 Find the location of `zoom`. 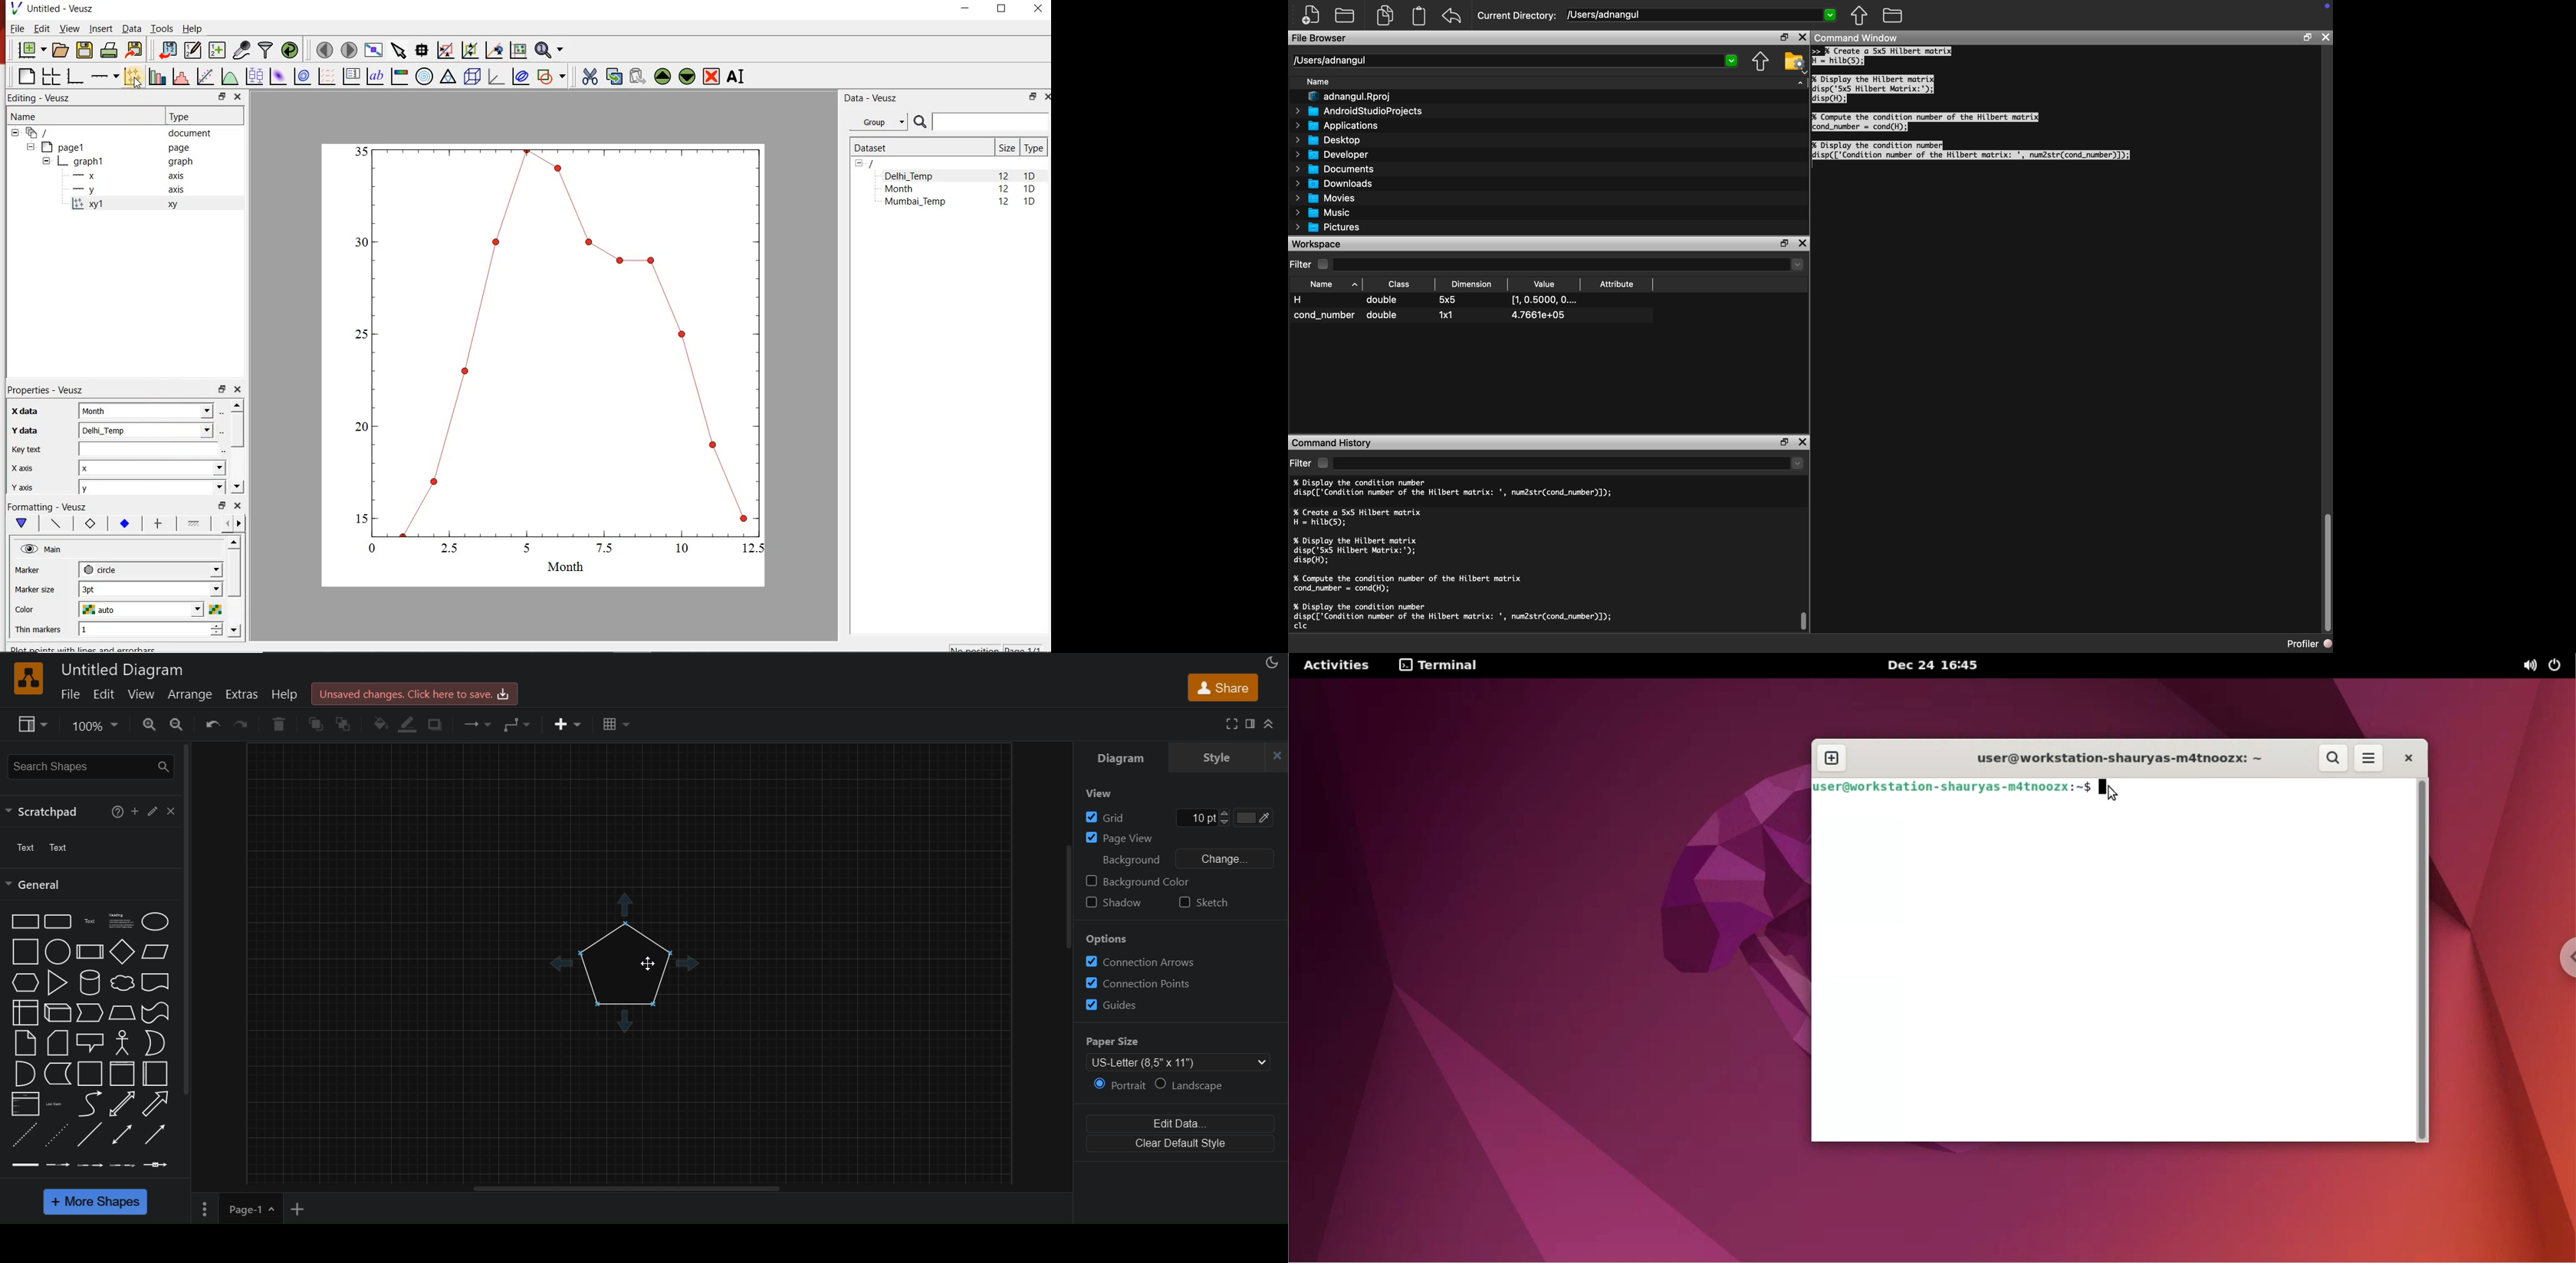

zoom is located at coordinates (150, 725).